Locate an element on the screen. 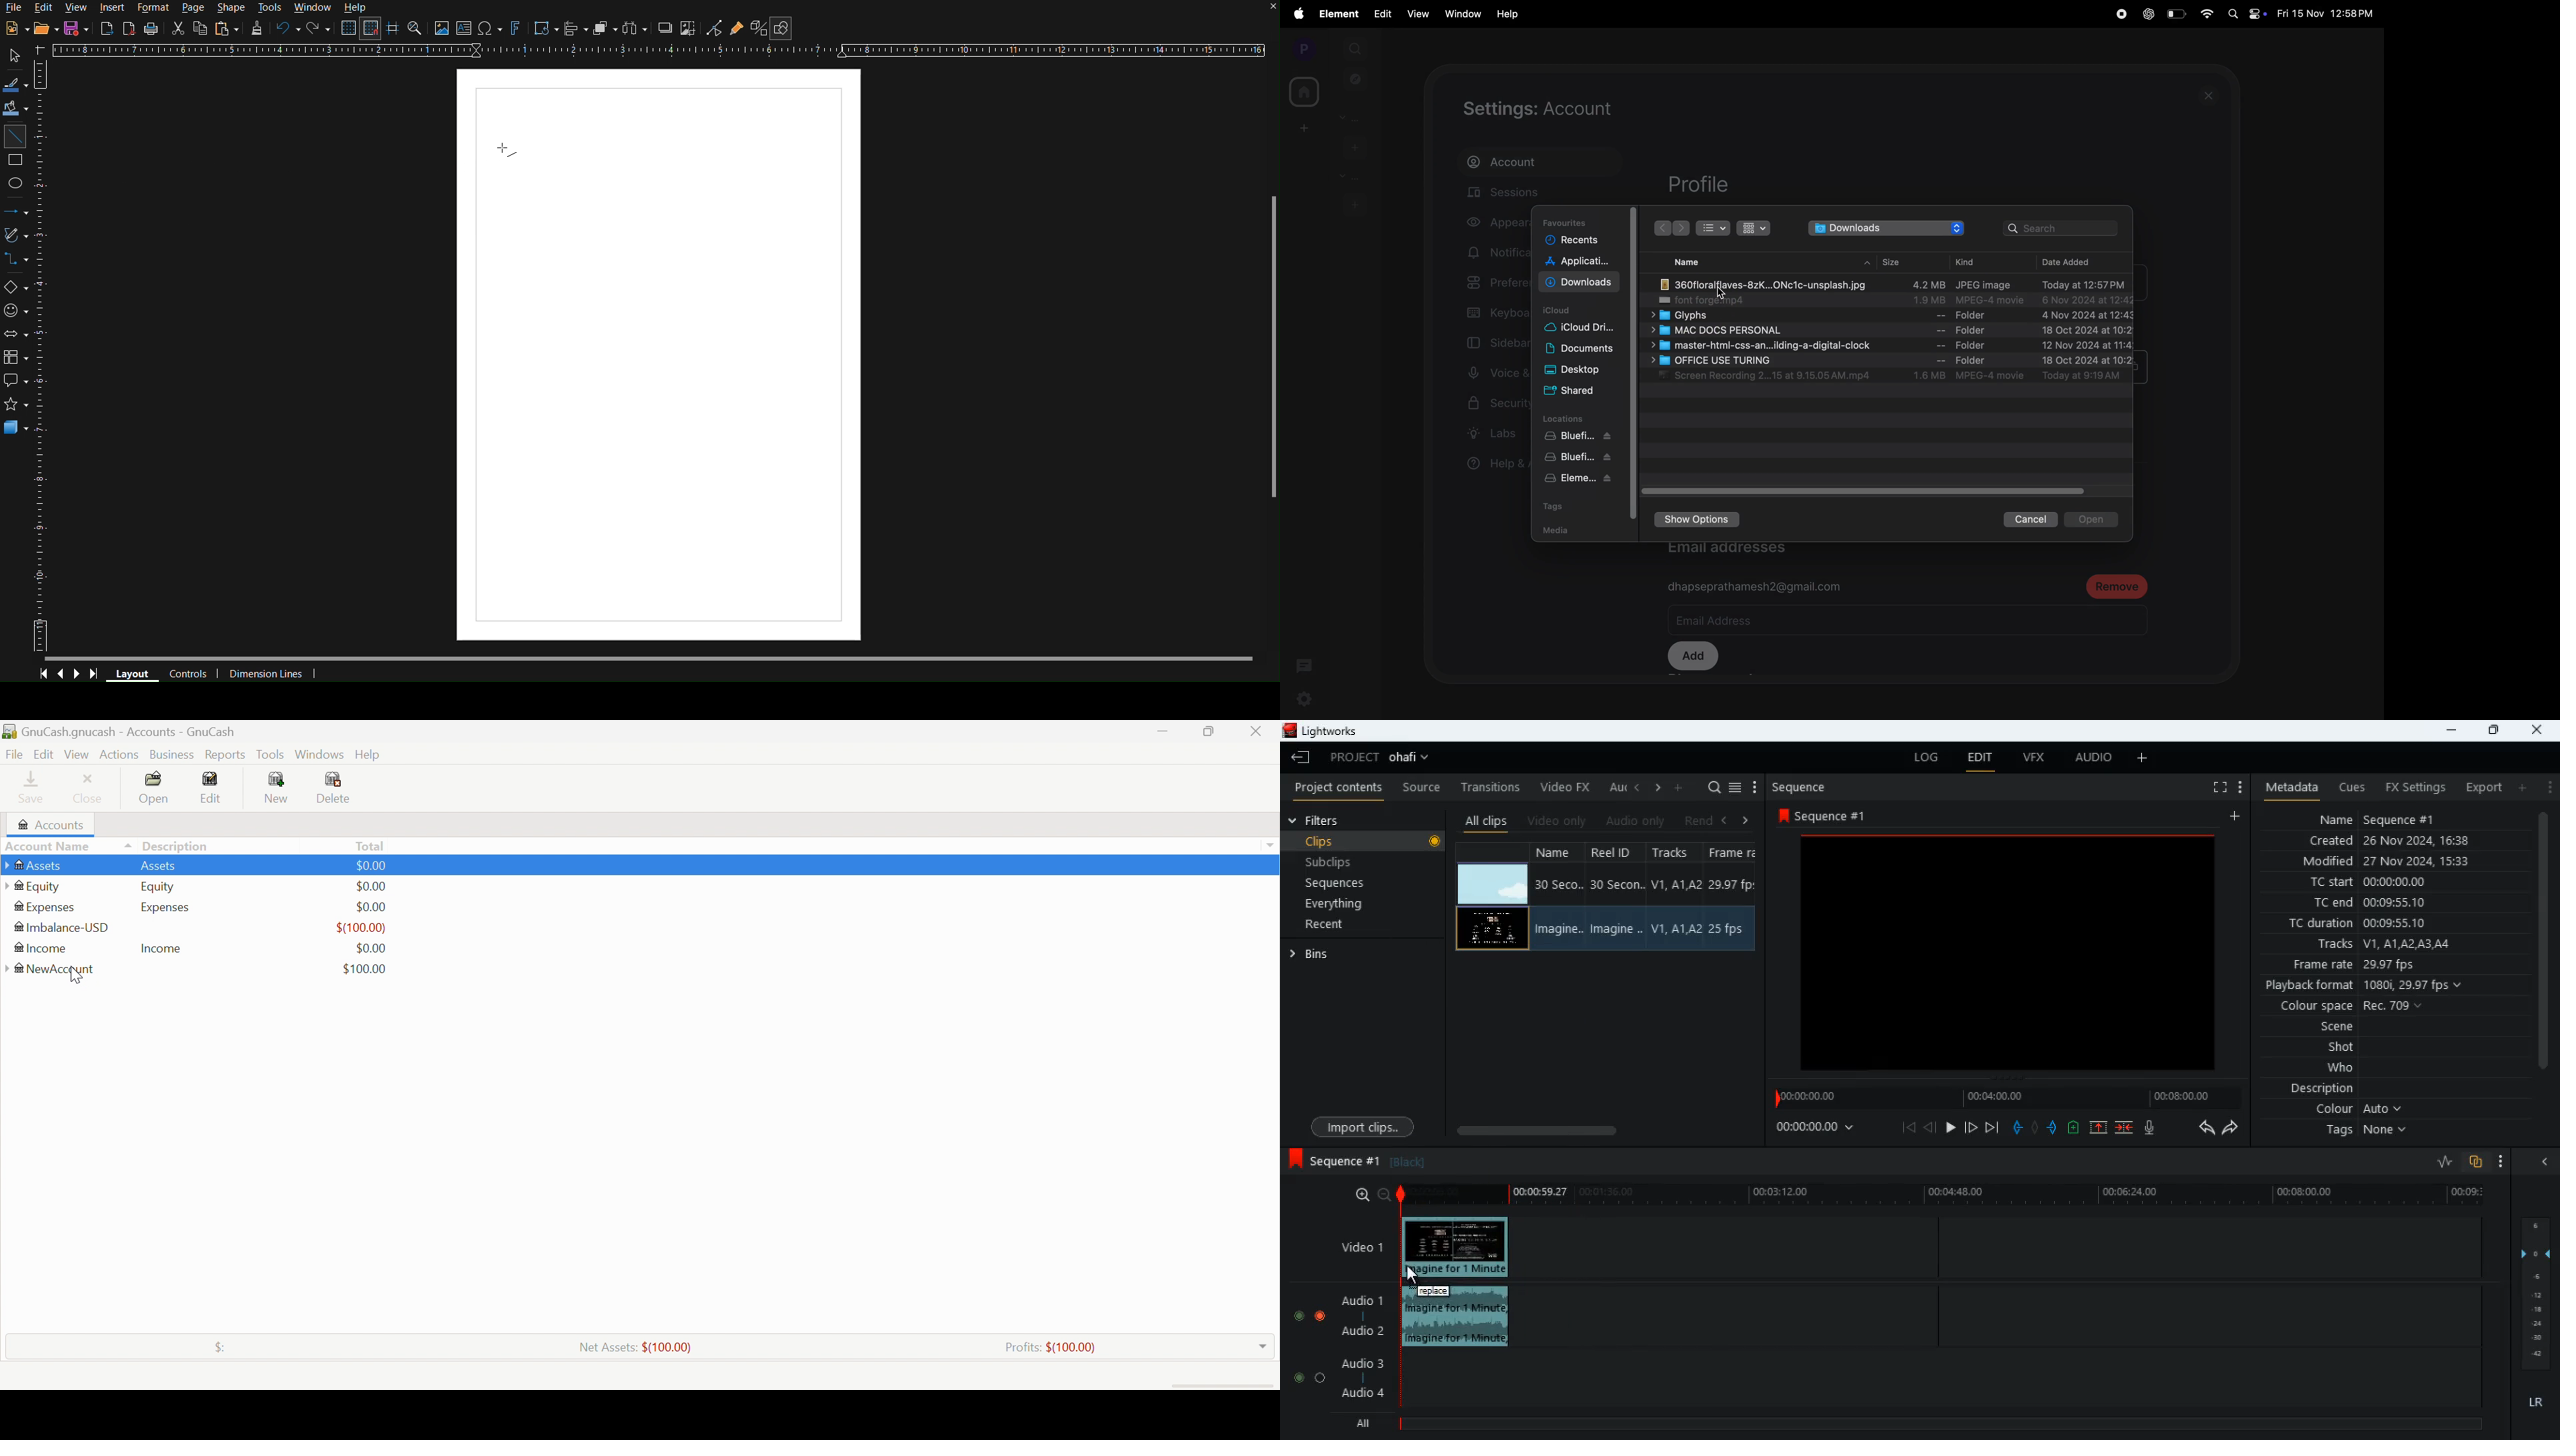 This screenshot has height=1456, width=2576. New is located at coordinates (278, 789).